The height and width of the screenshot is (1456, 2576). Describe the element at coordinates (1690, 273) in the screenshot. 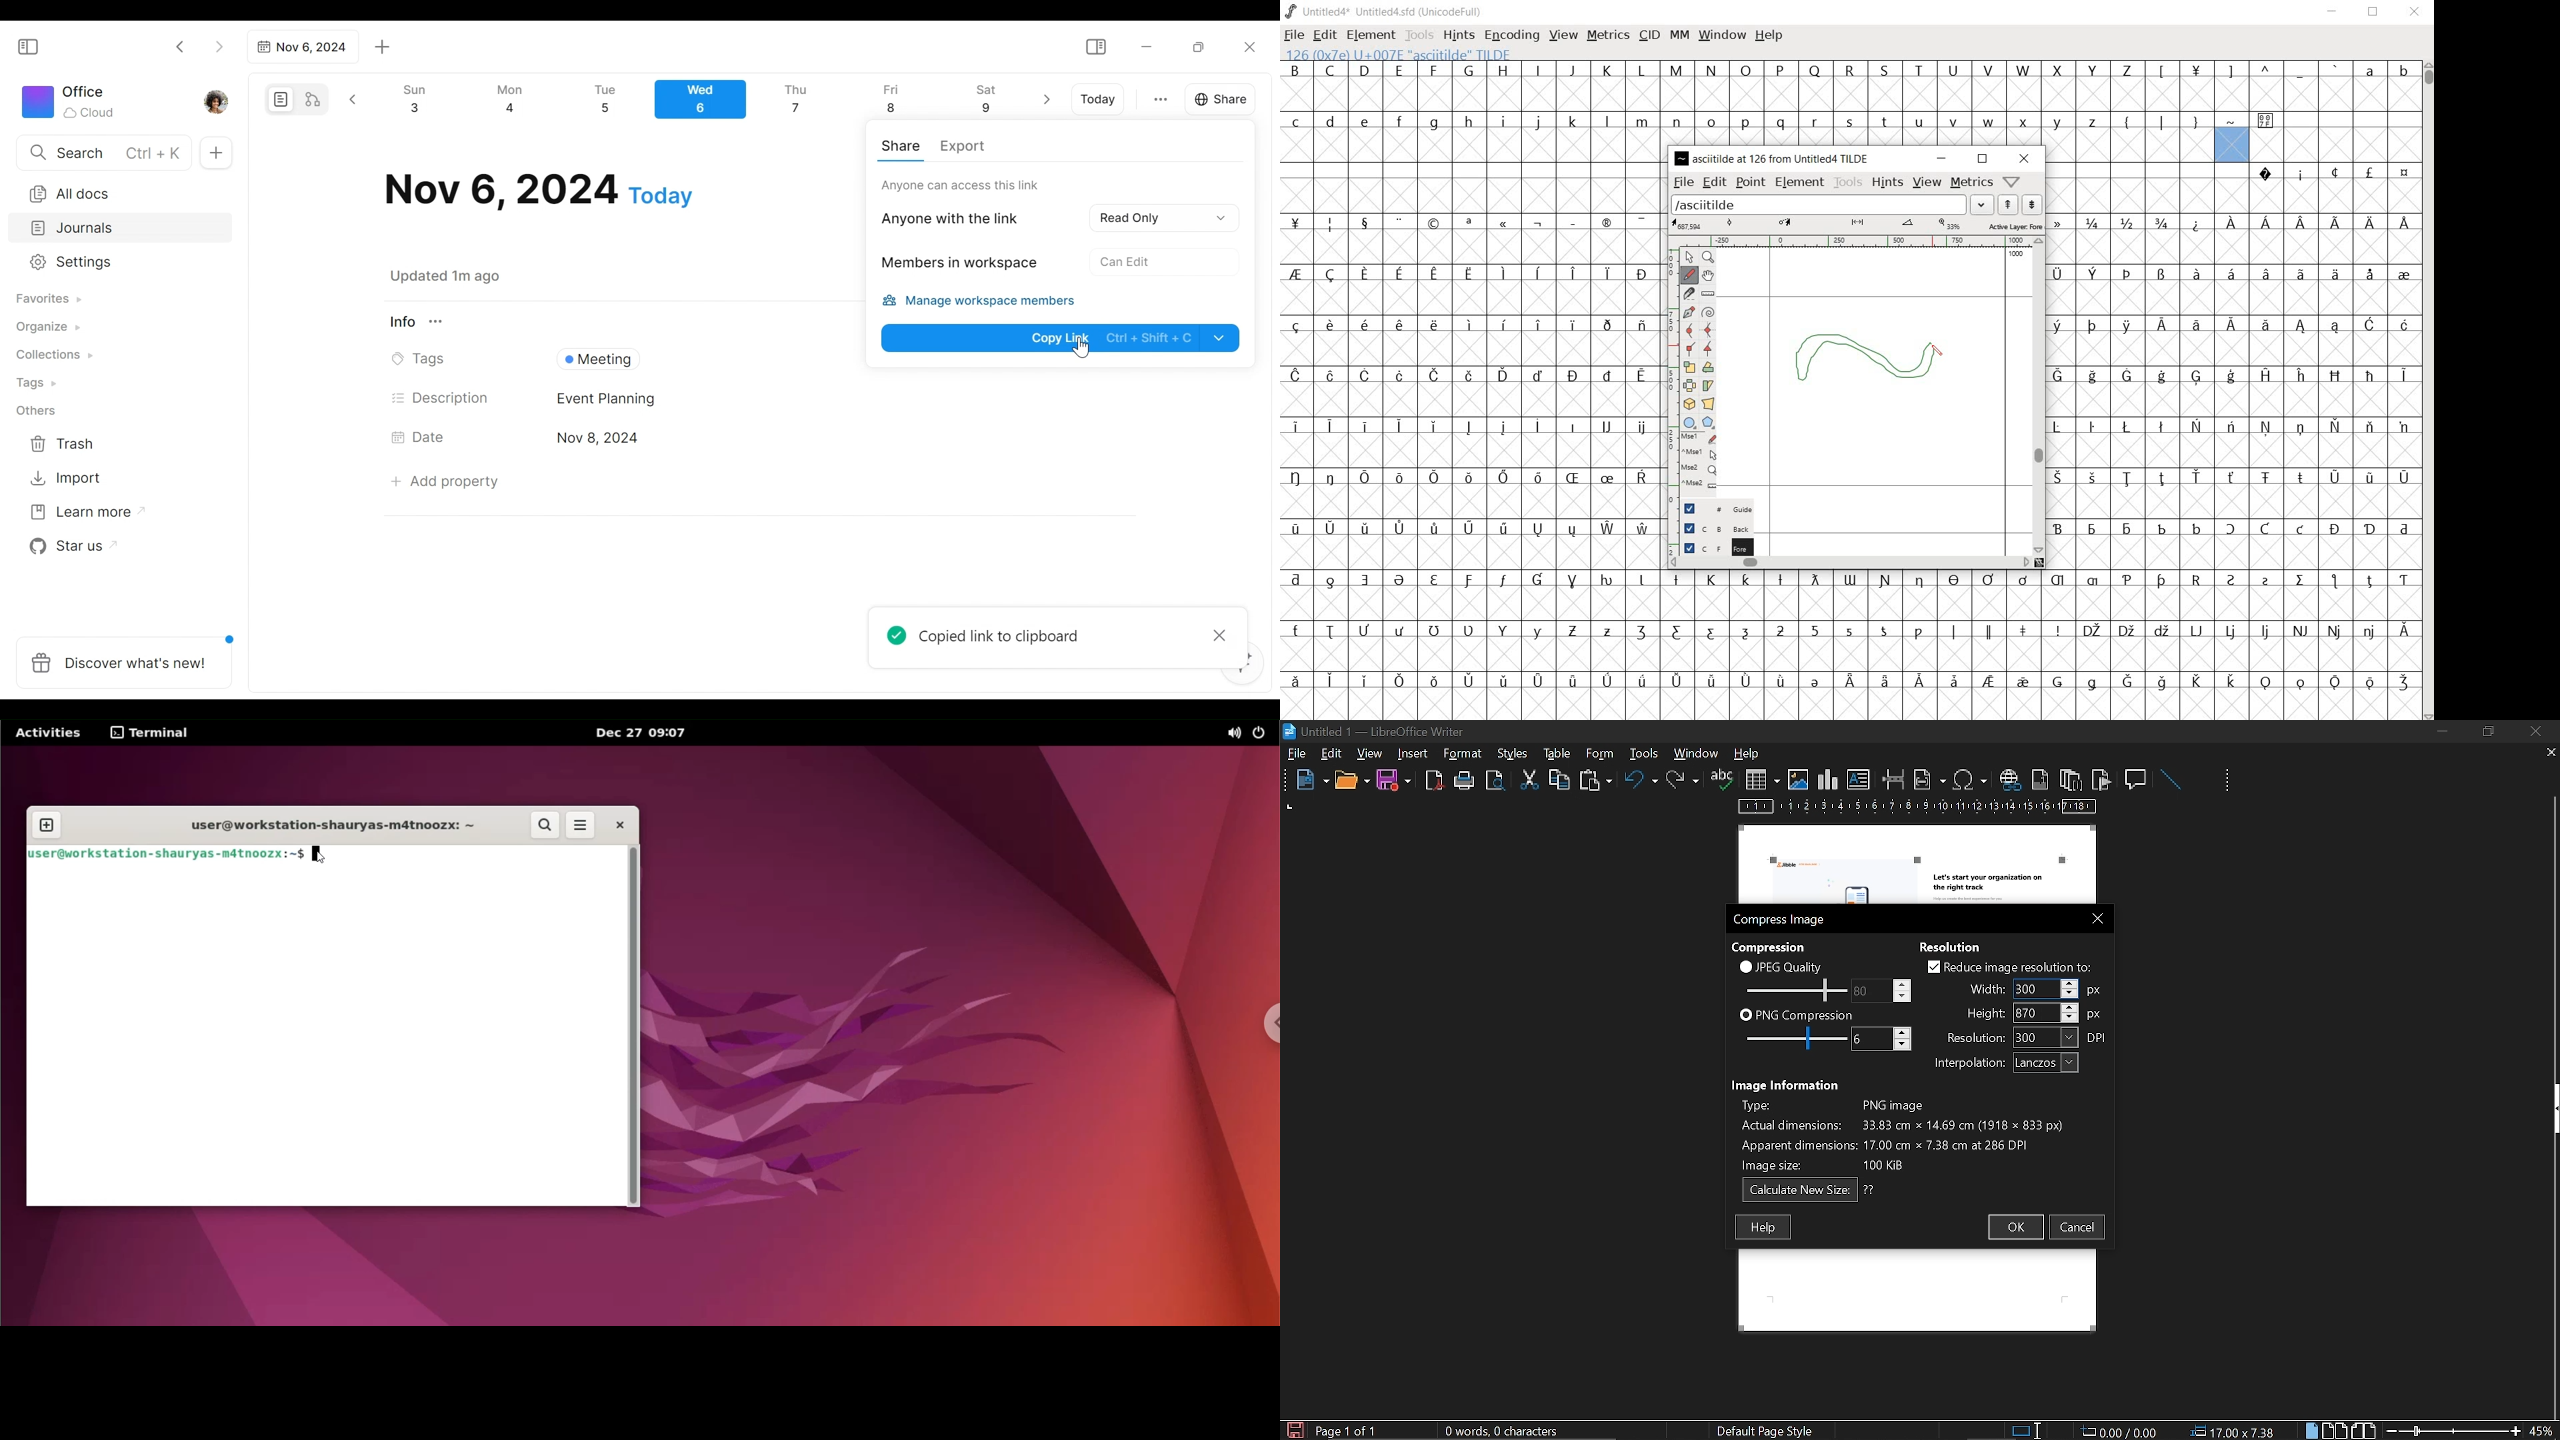

I see `draw a freehand curve` at that location.